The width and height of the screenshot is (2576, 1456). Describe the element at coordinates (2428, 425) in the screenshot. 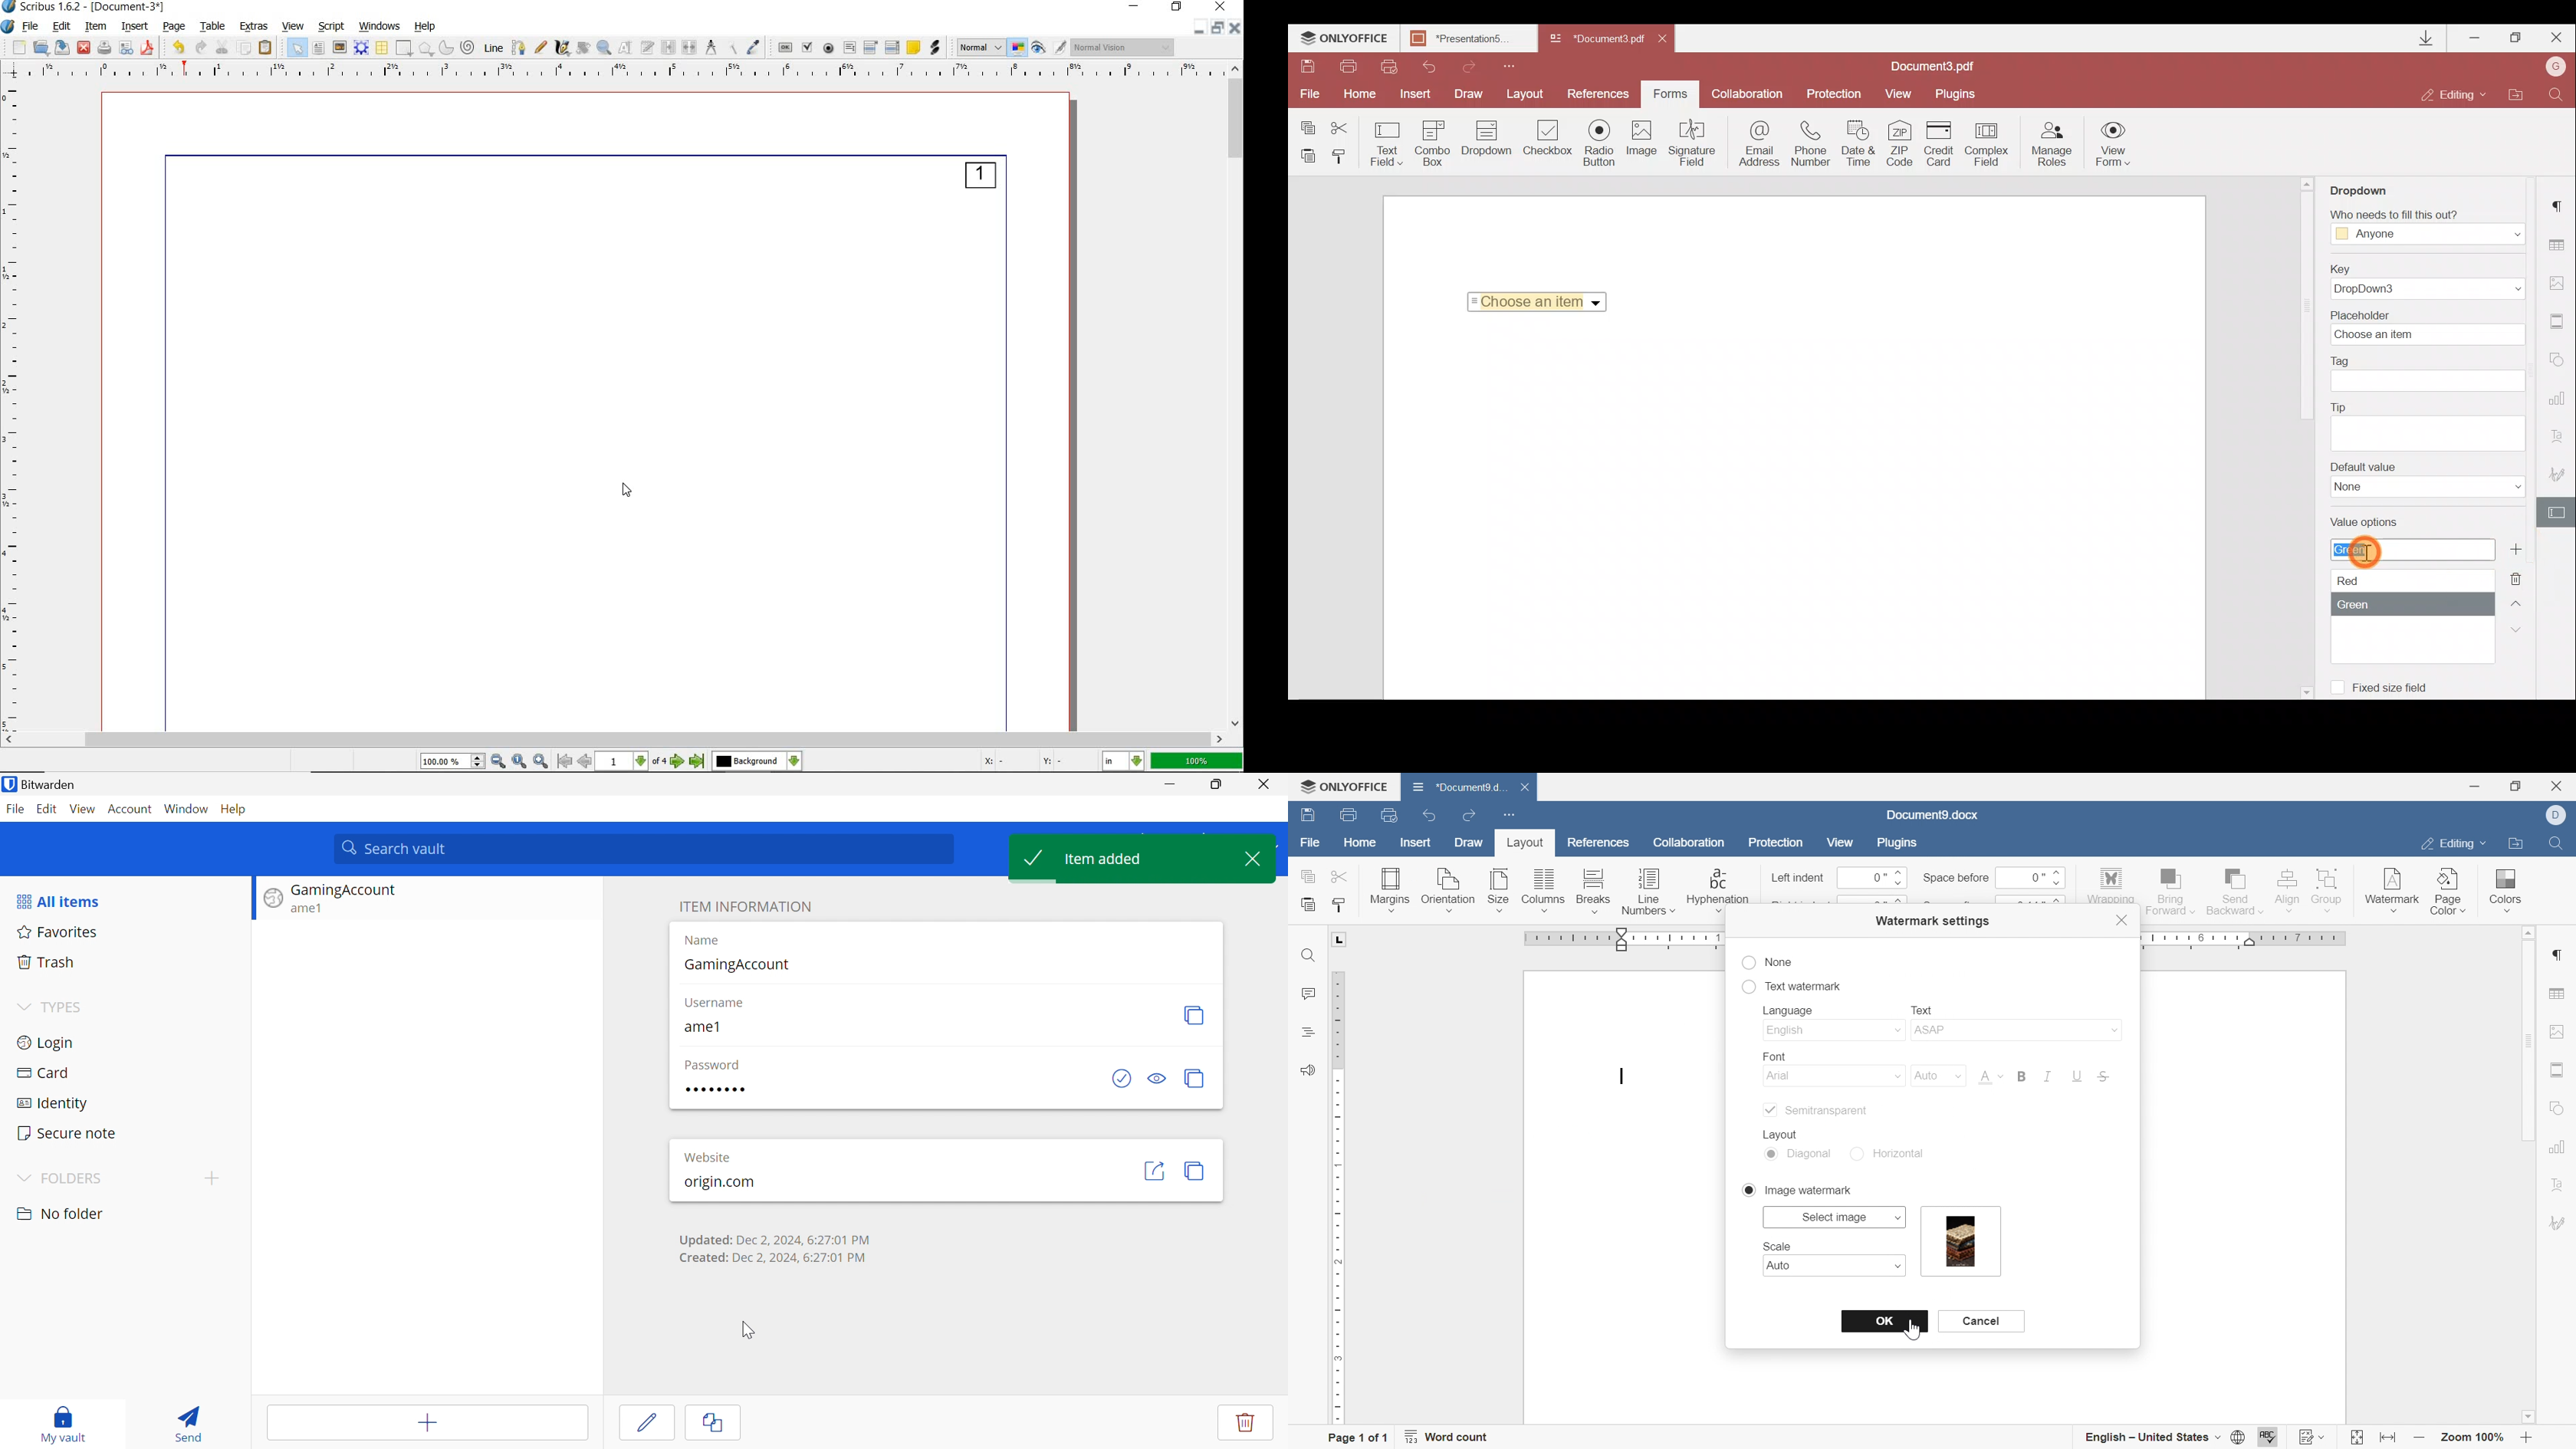

I see `Tip` at that location.